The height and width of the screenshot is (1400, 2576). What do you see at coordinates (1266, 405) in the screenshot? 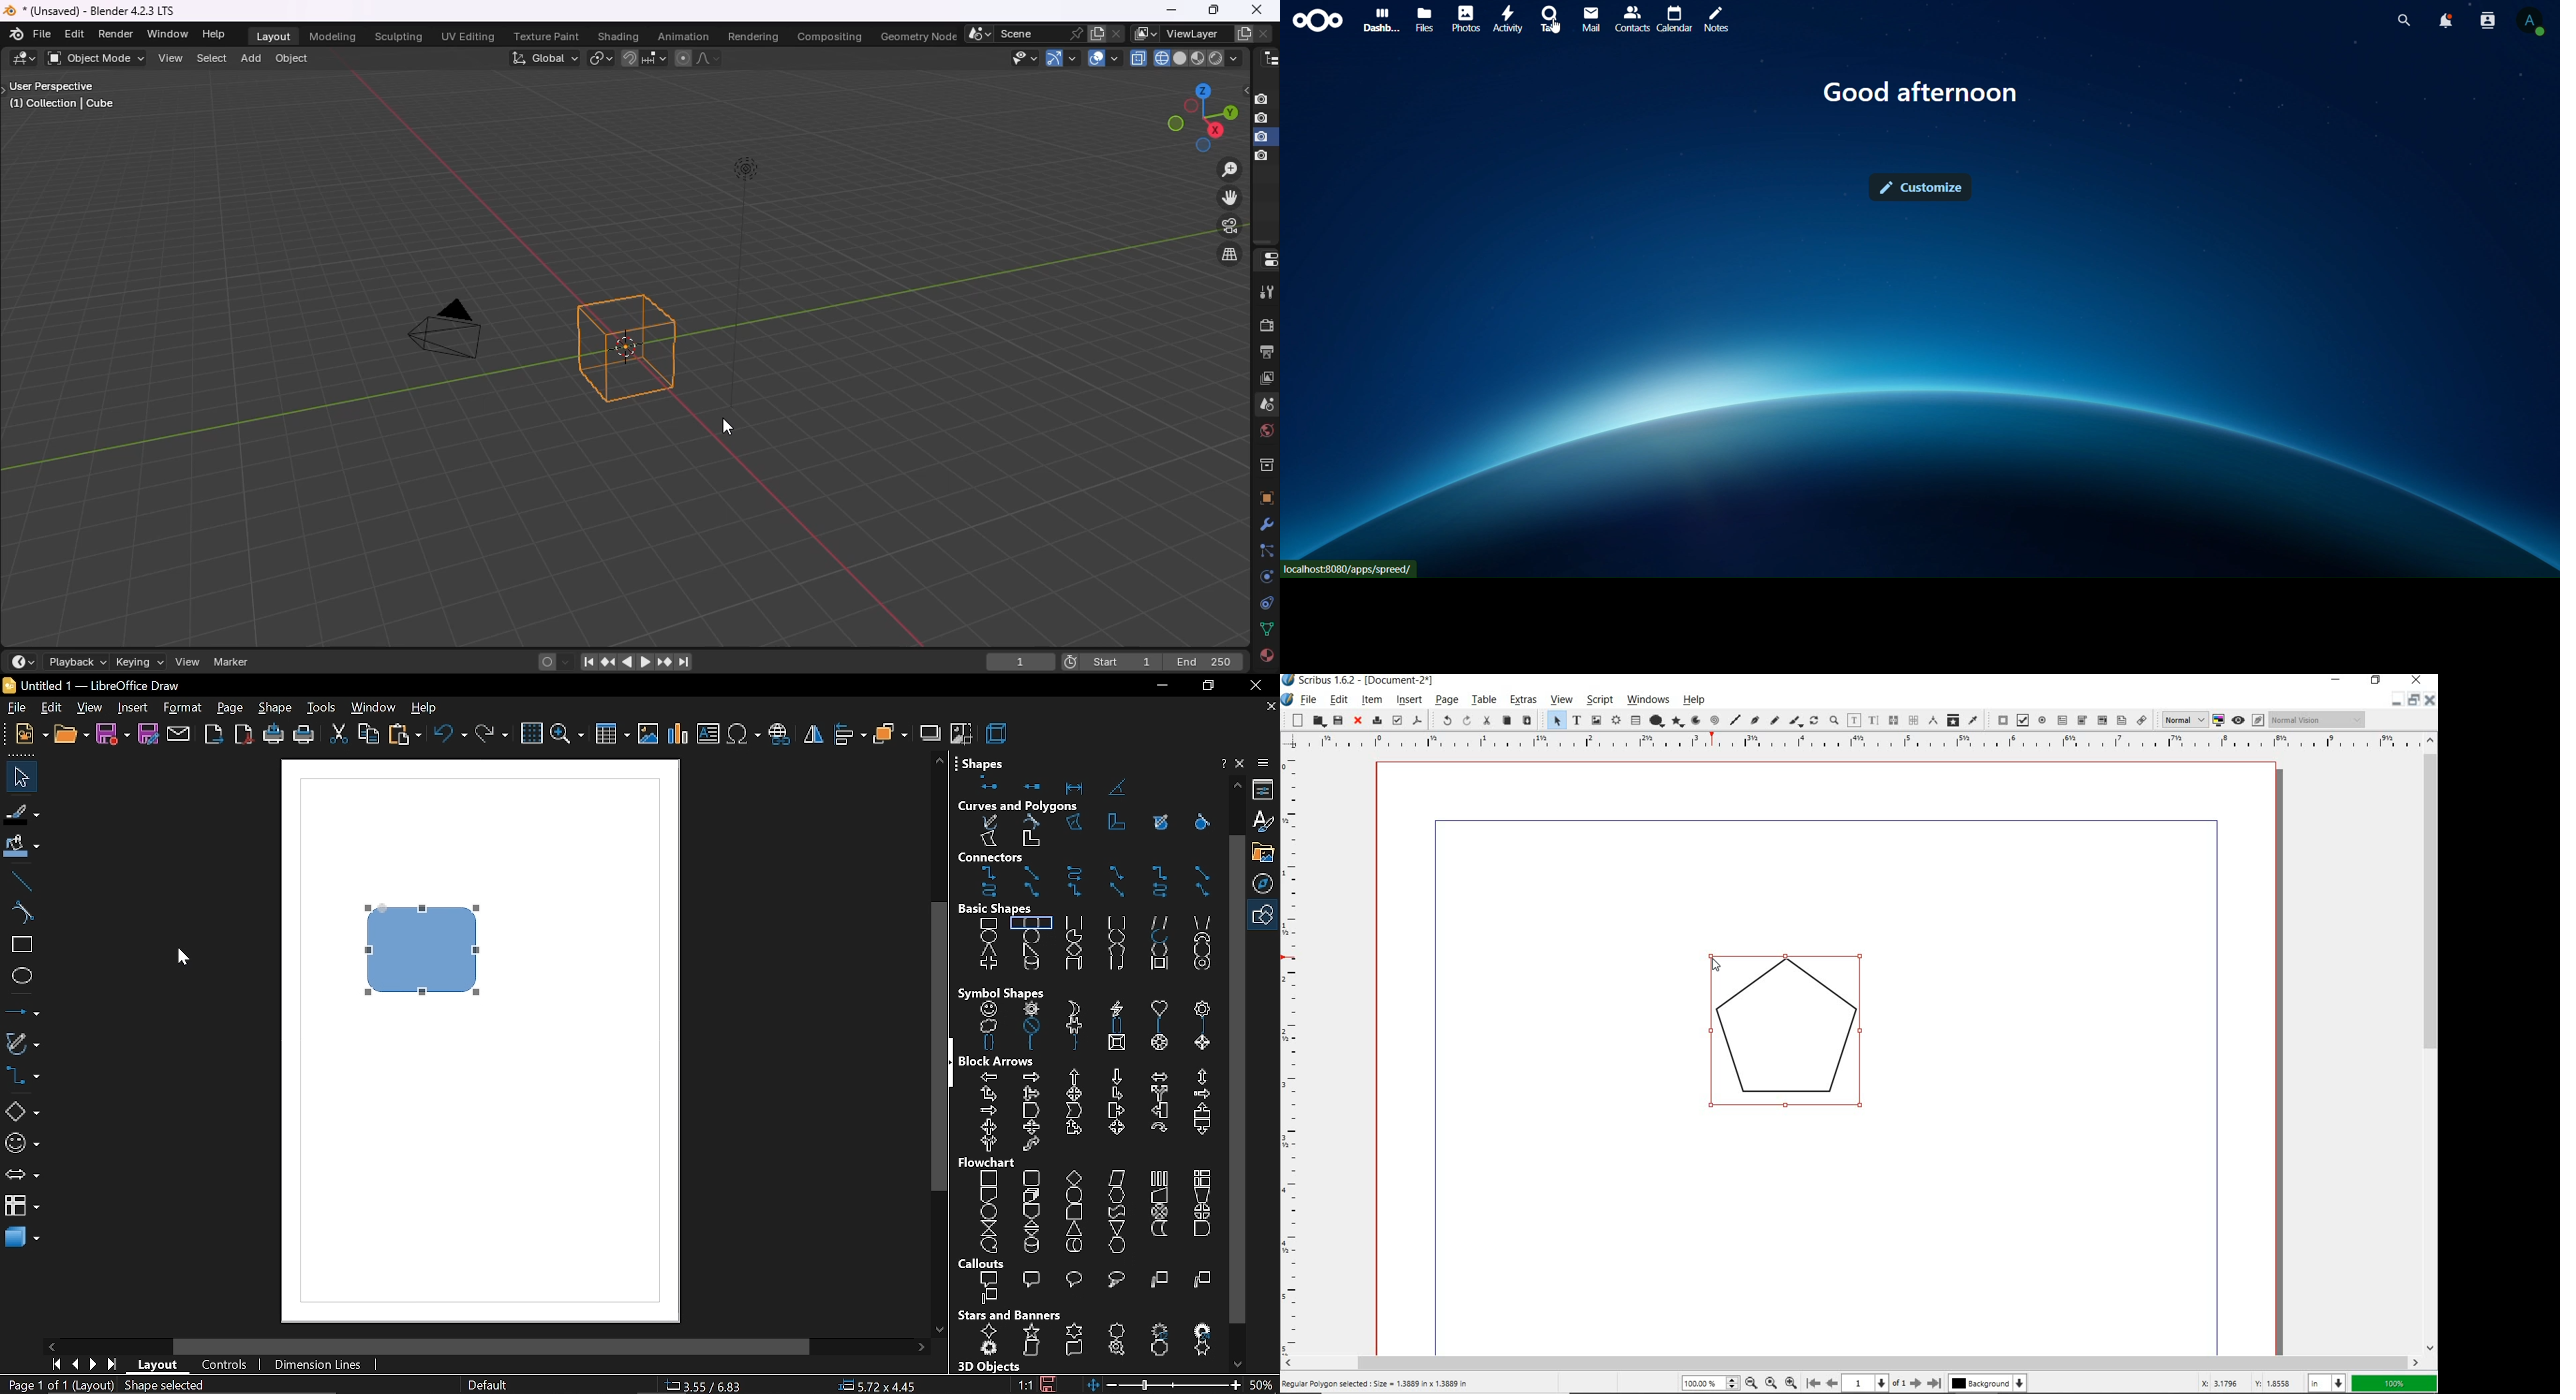
I see `scene` at bounding box center [1266, 405].